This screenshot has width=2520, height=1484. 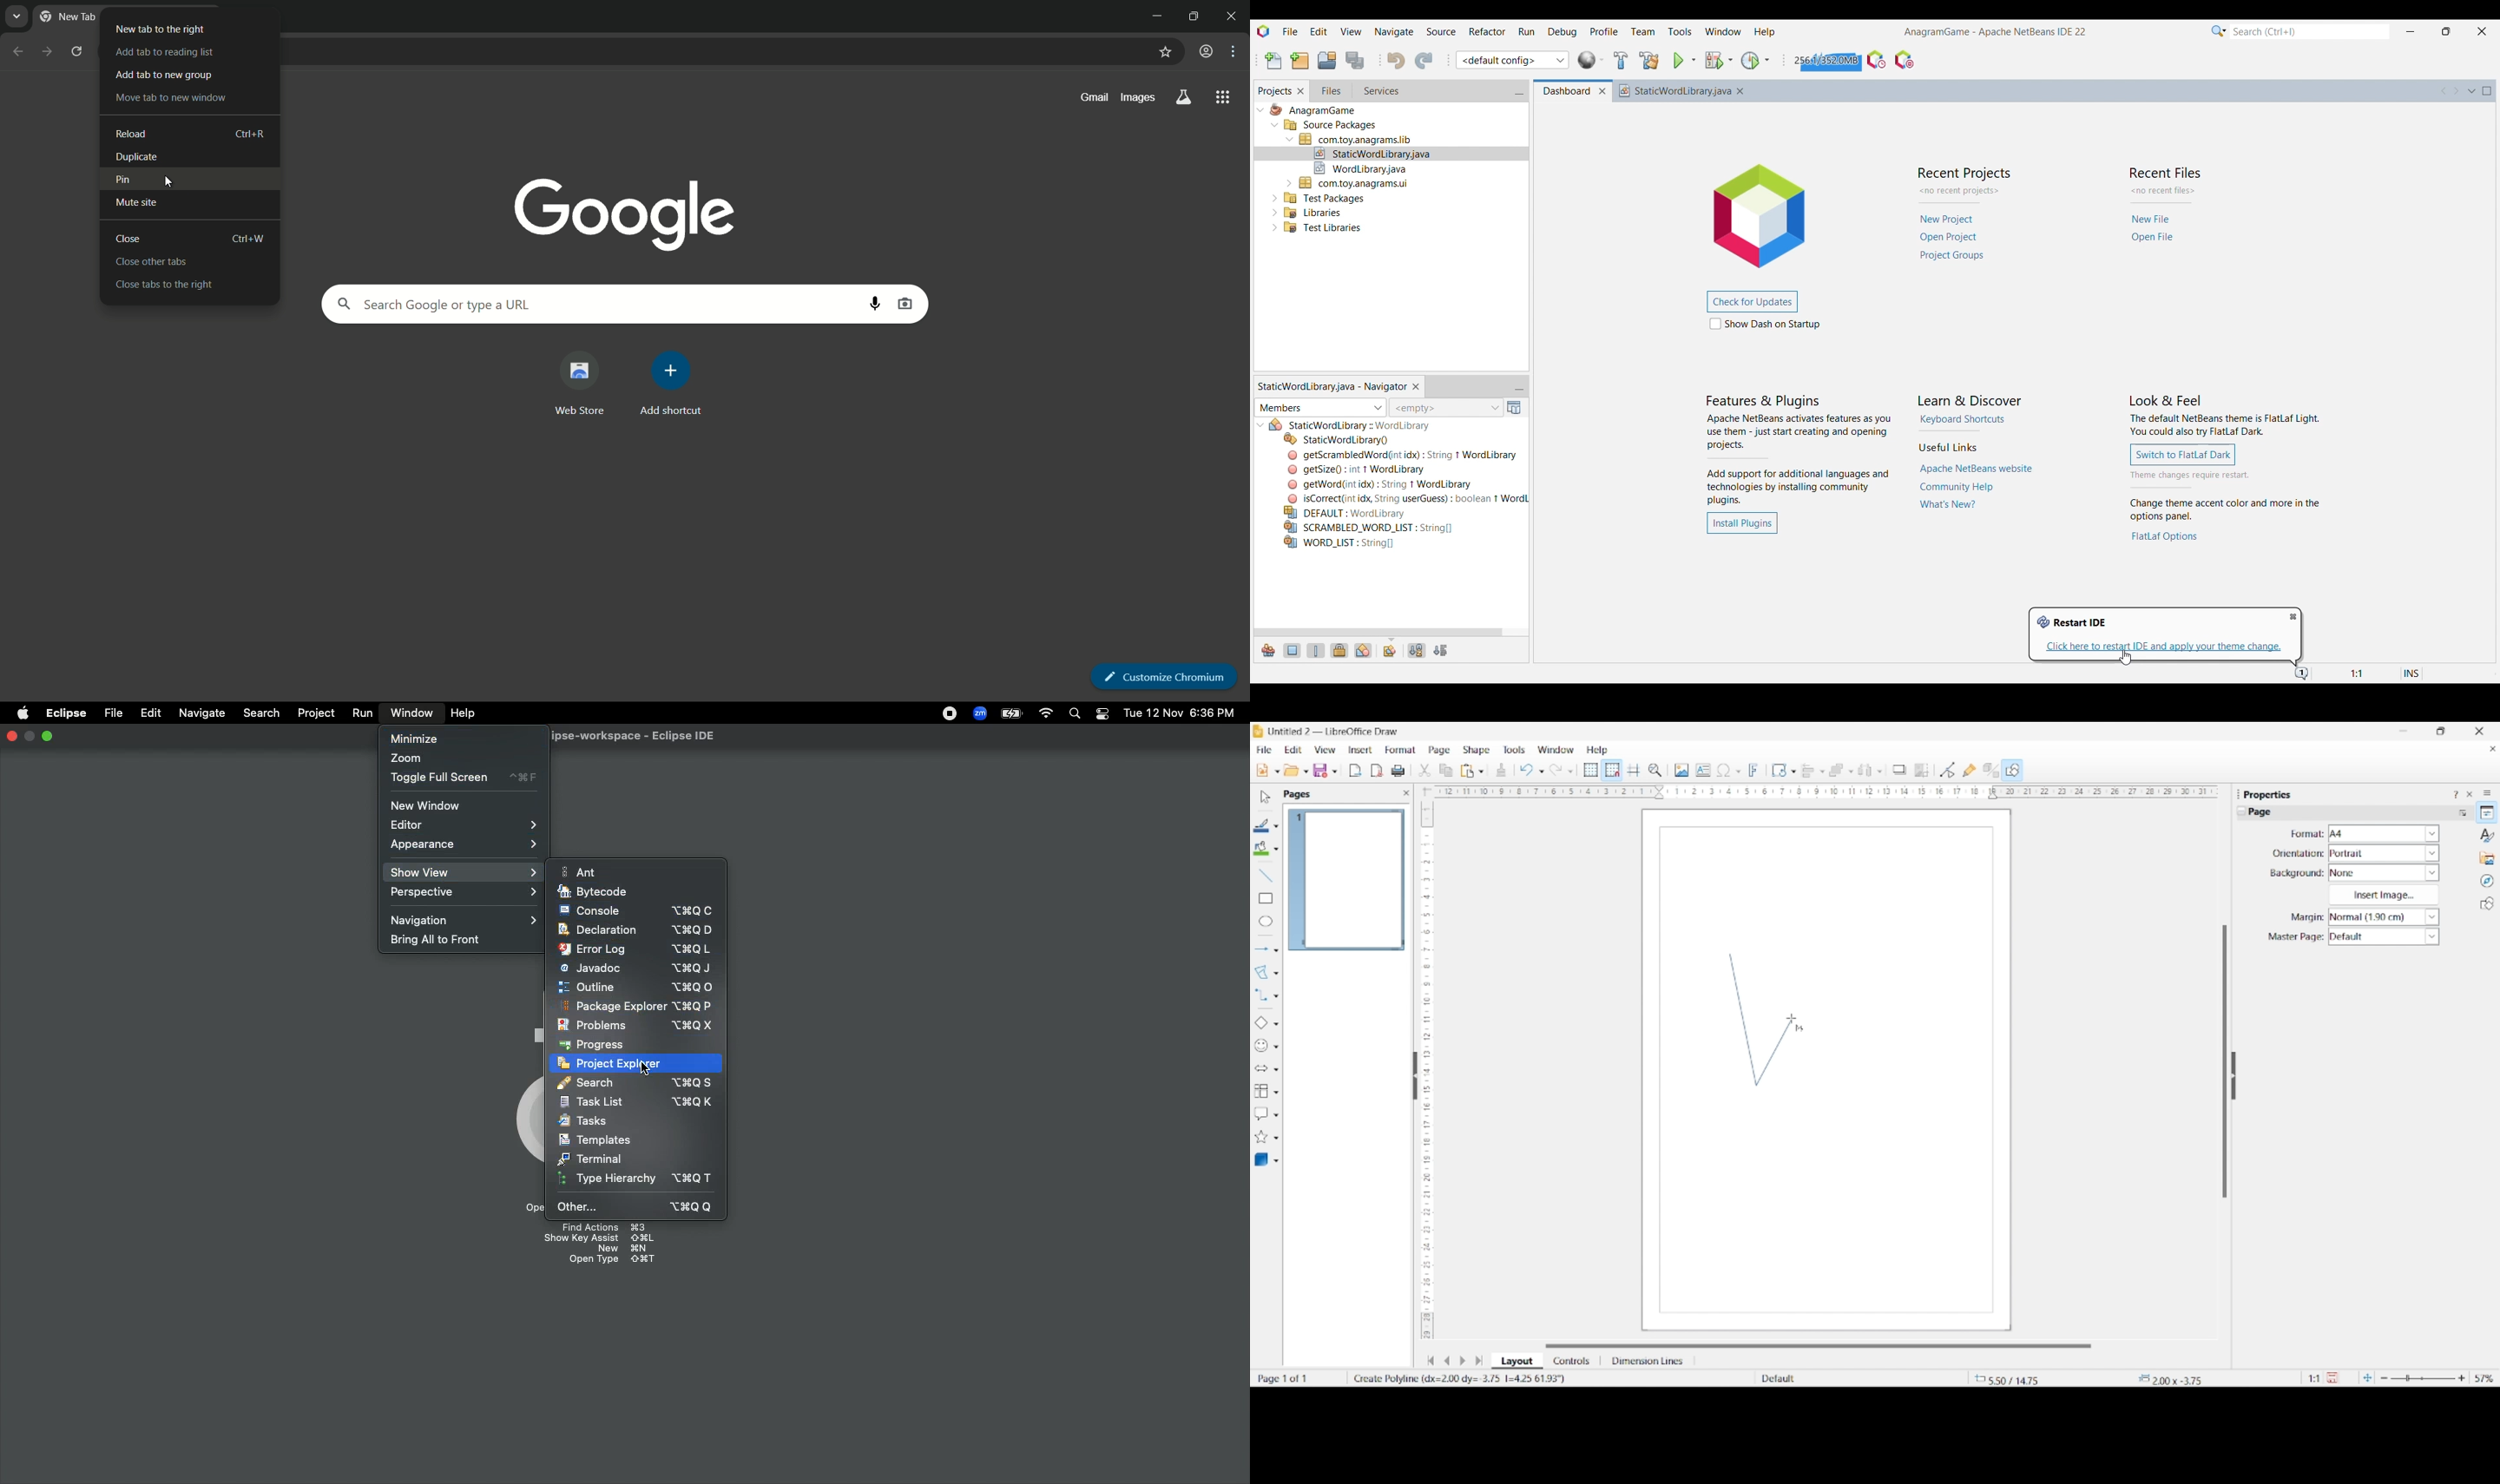 I want to click on Insert text box, so click(x=1703, y=770).